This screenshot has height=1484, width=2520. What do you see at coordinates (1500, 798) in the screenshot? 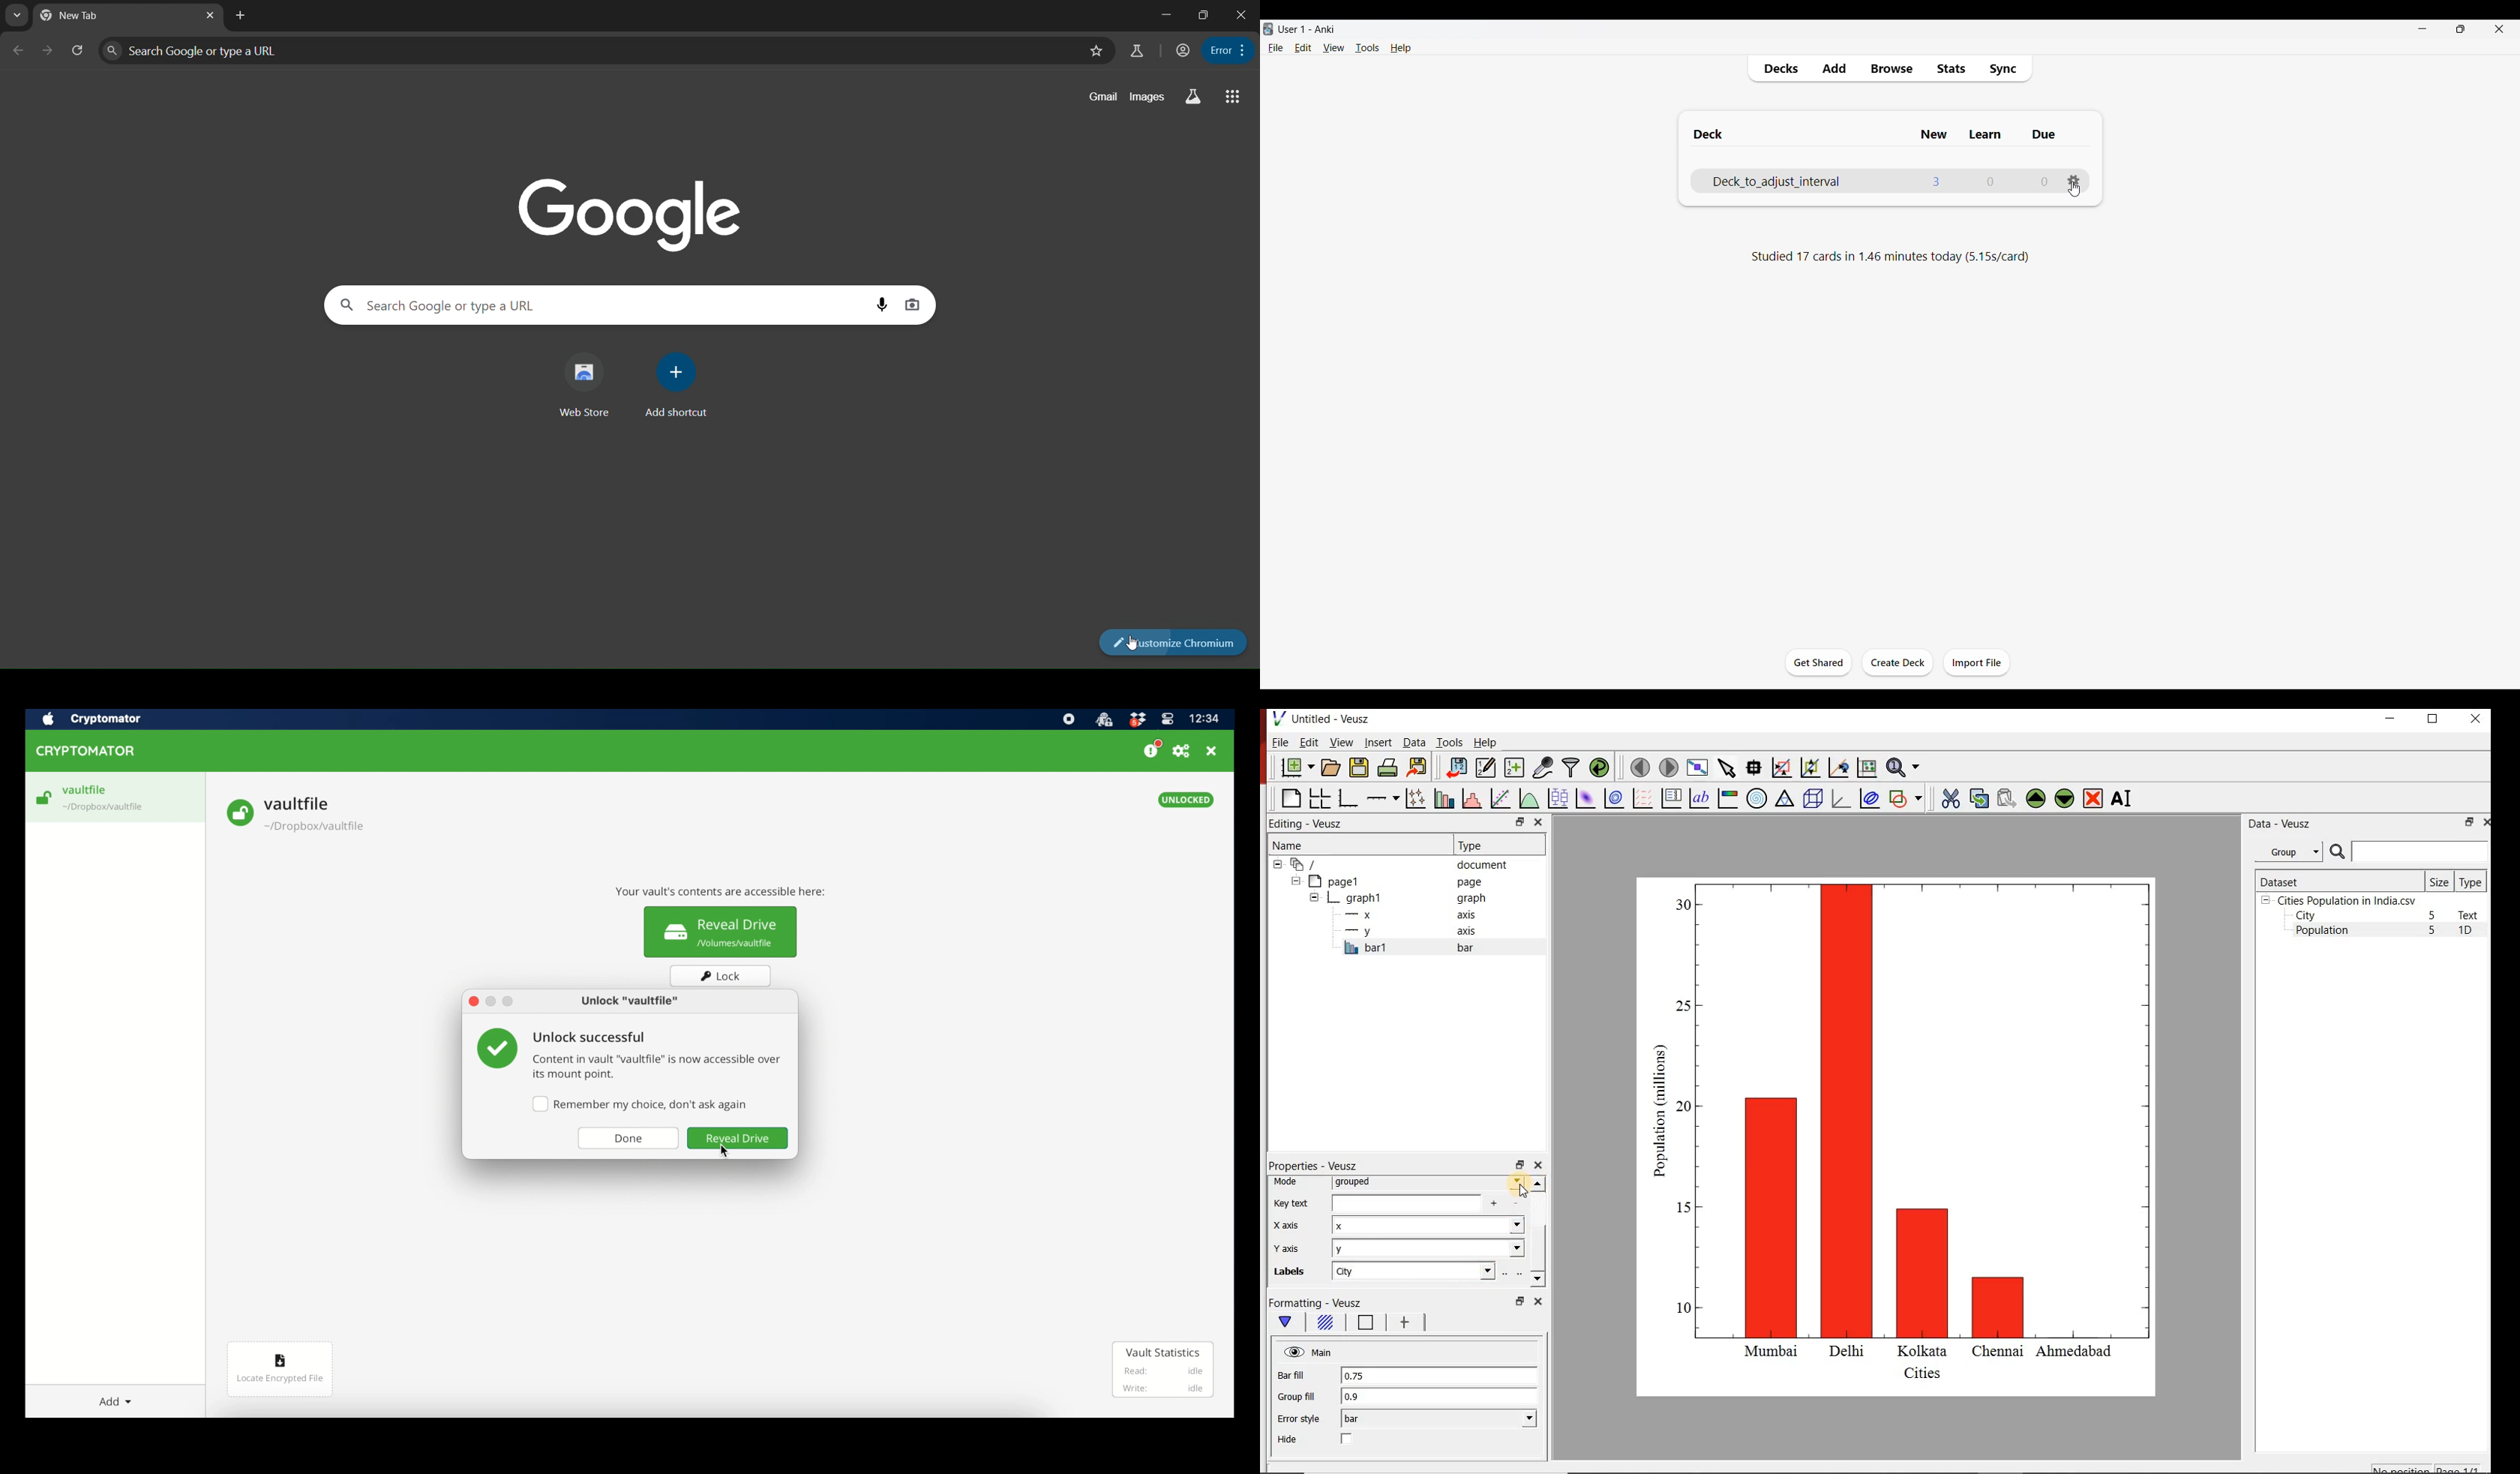
I see `fit a function to data` at bounding box center [1500, 798].